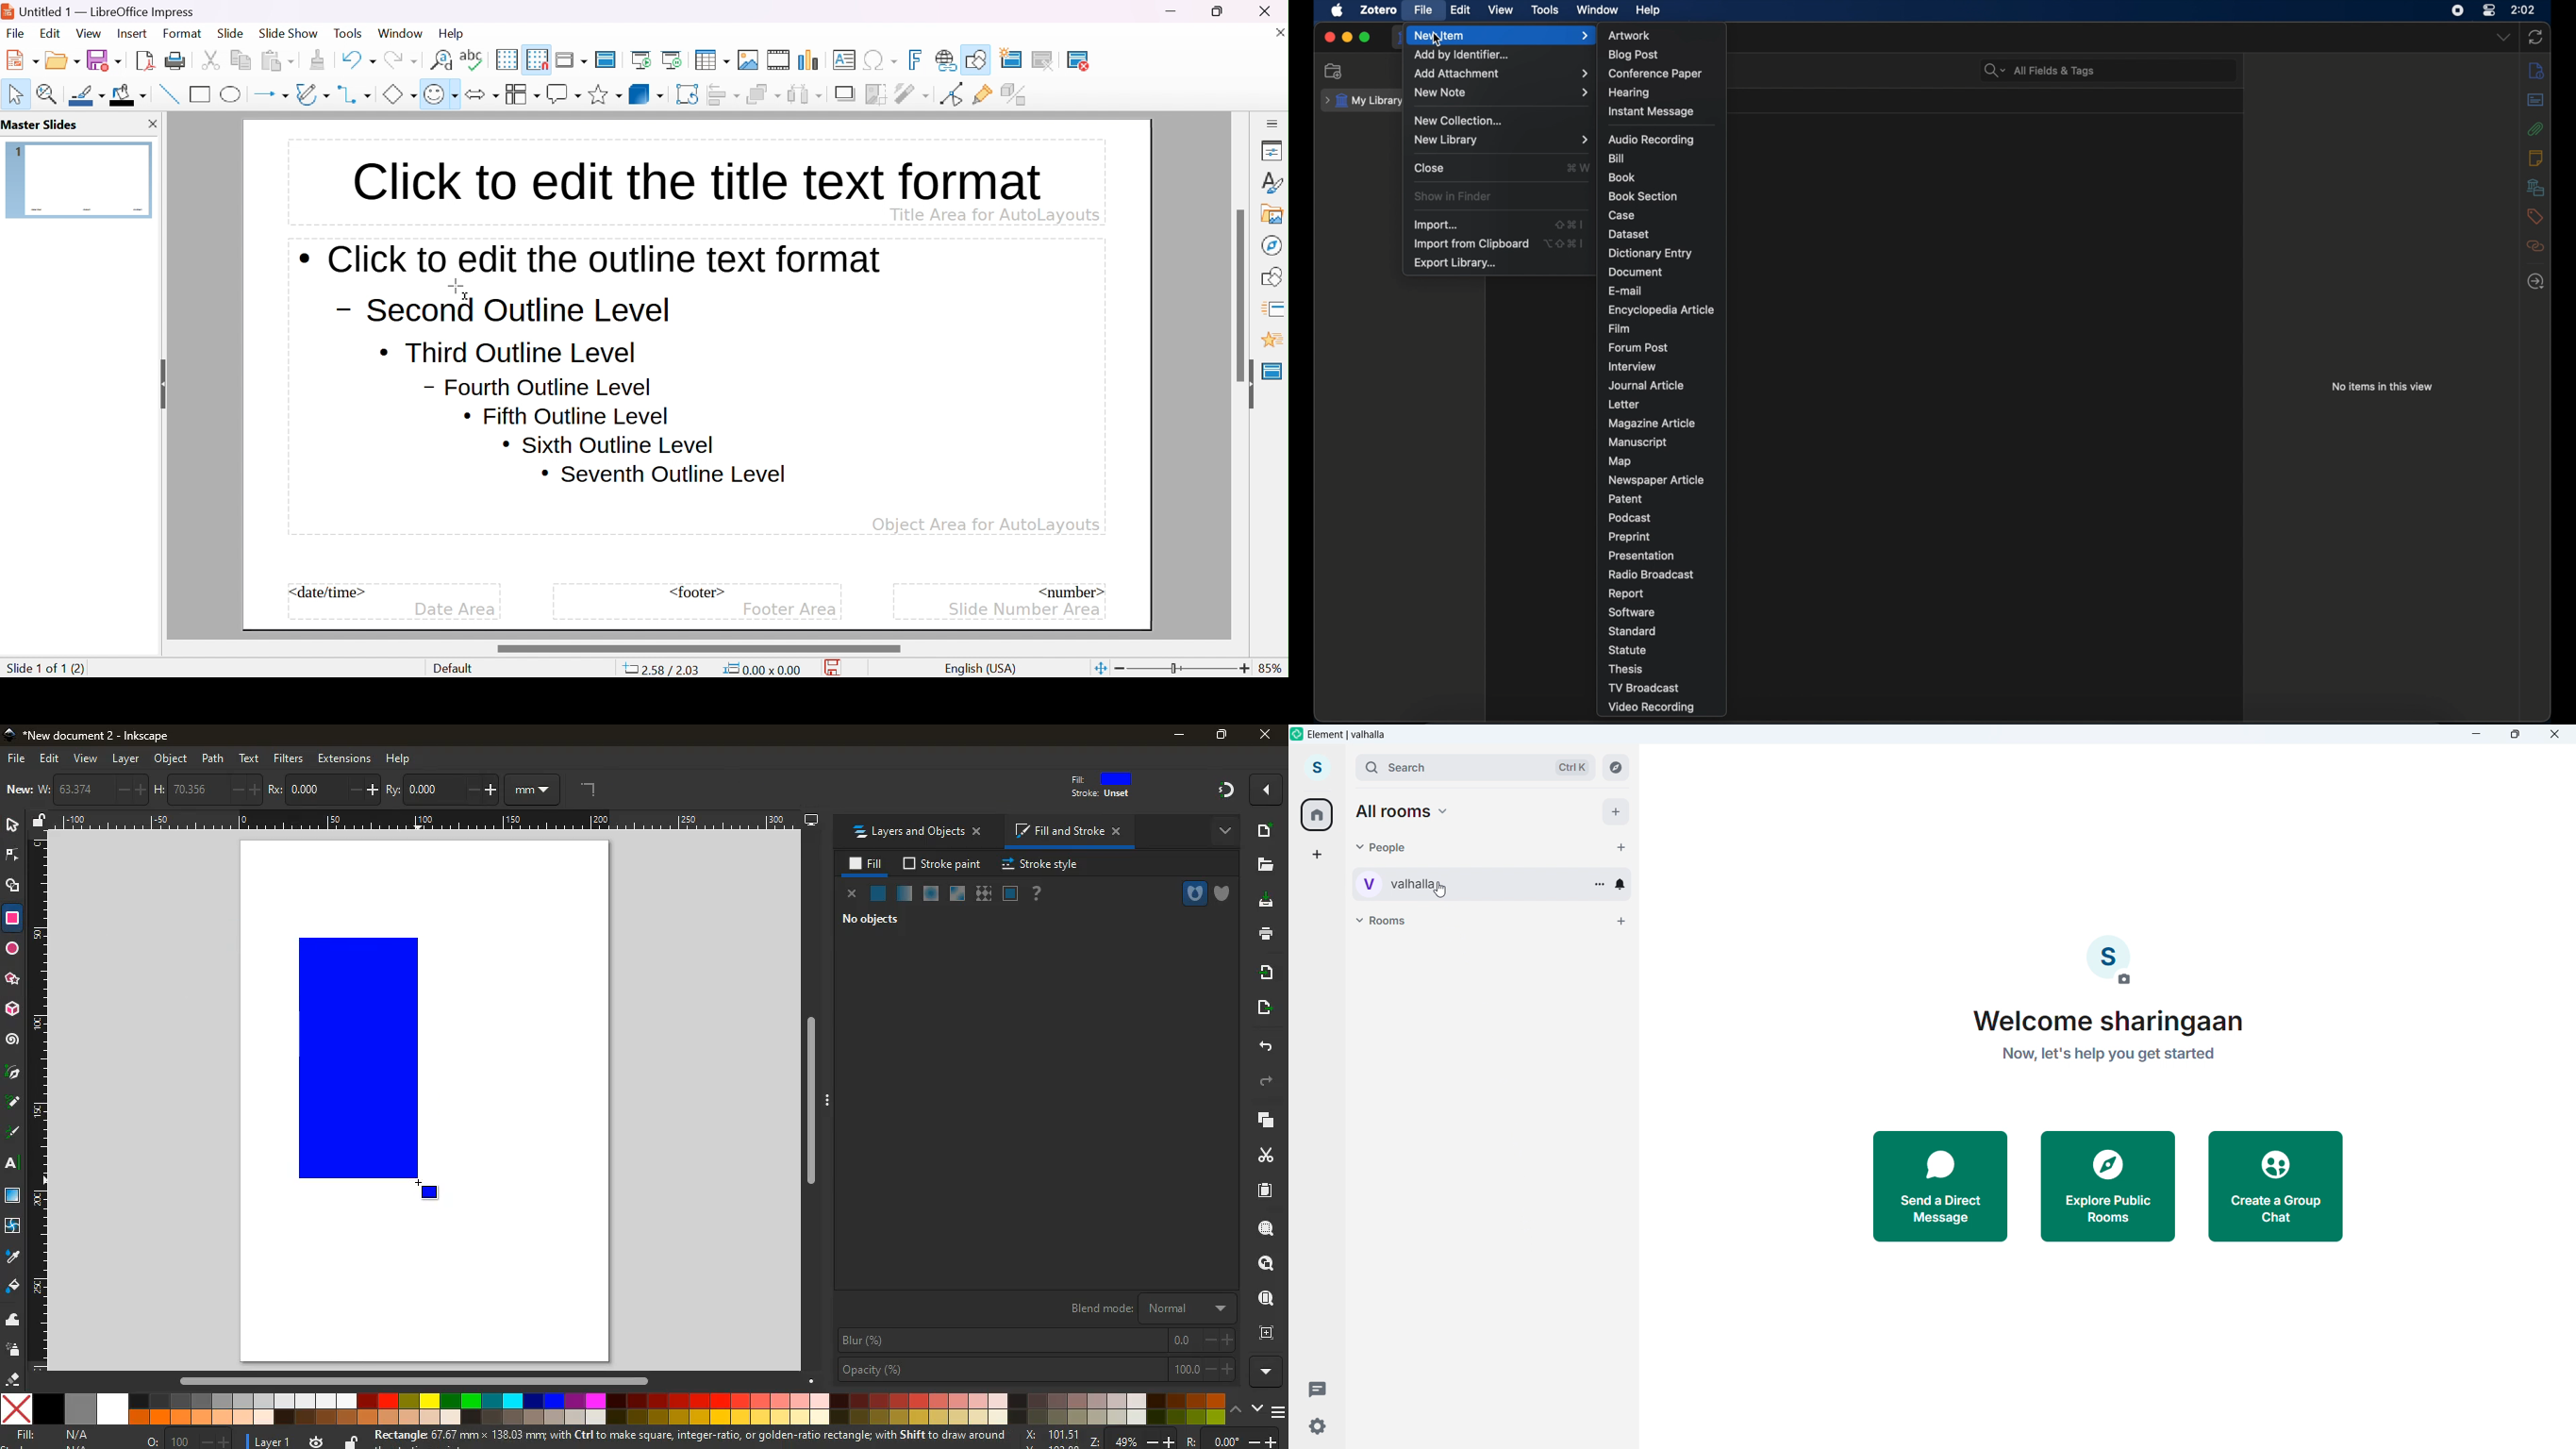  Describe the element at coordinates (1429, 168) in the screenshot. I see `close` at that location.